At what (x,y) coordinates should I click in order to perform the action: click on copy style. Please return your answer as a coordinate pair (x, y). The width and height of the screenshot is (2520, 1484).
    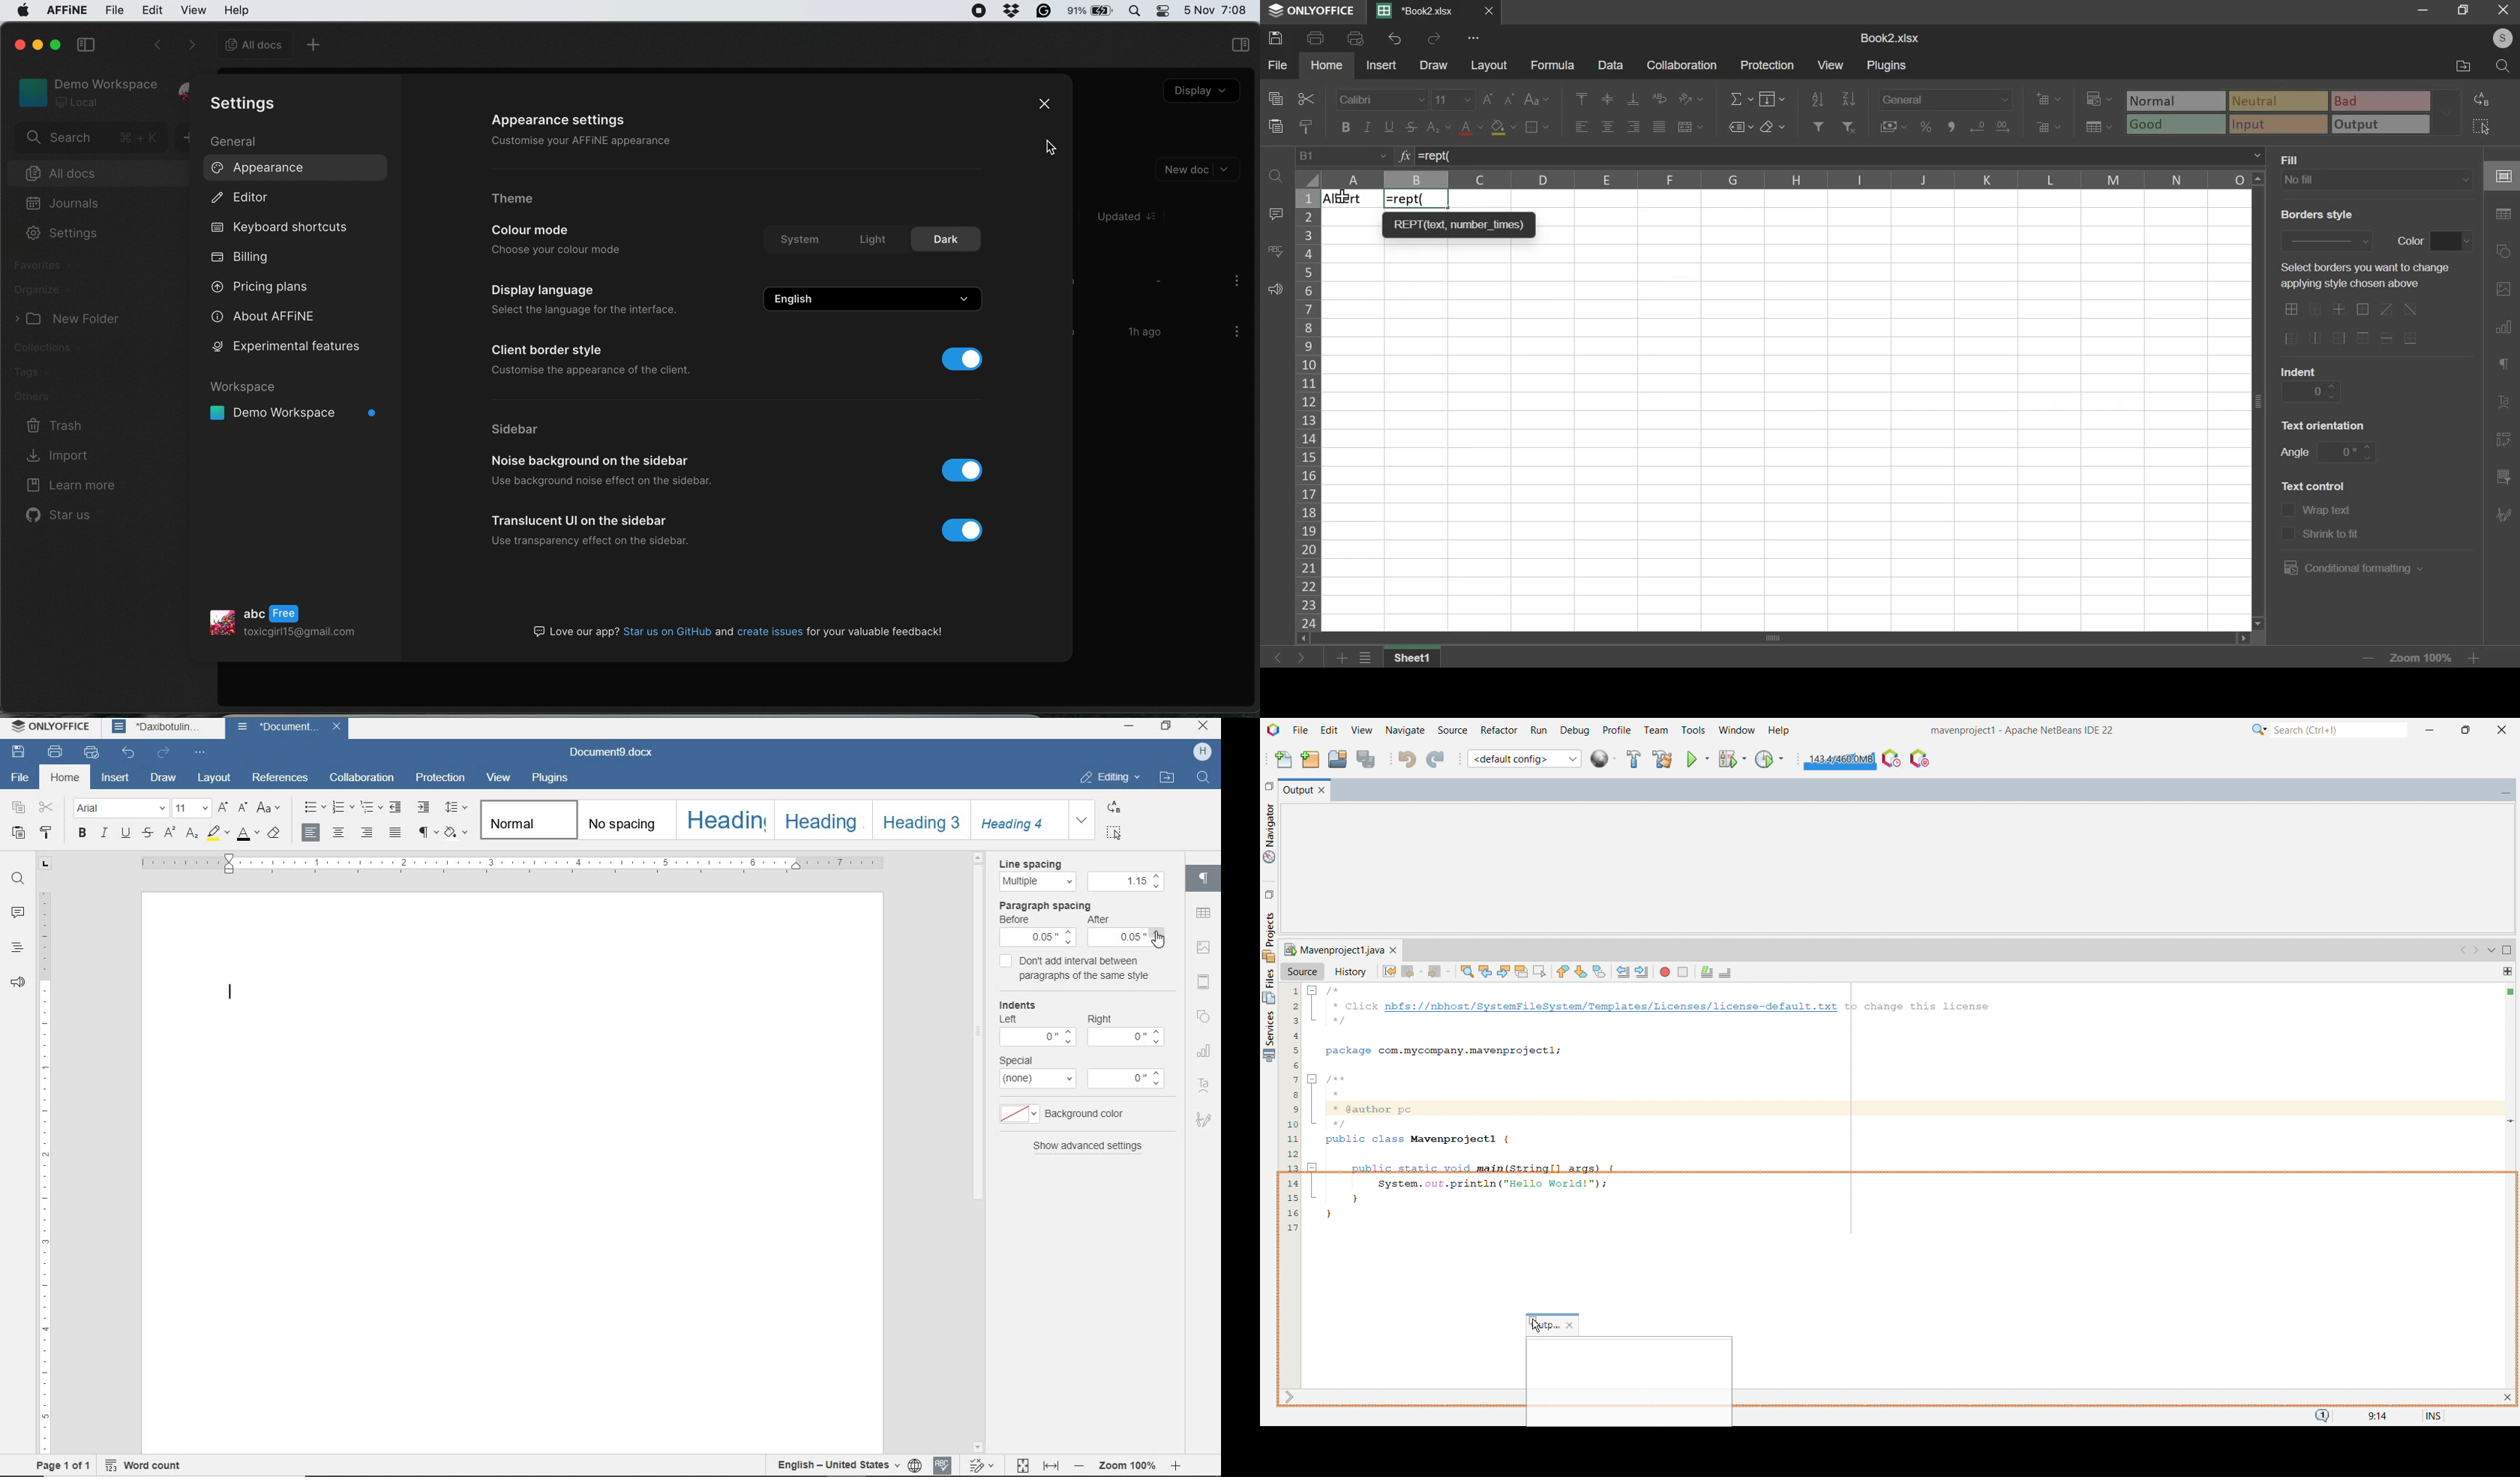
    Looking at the image, I should click on (49, 833).